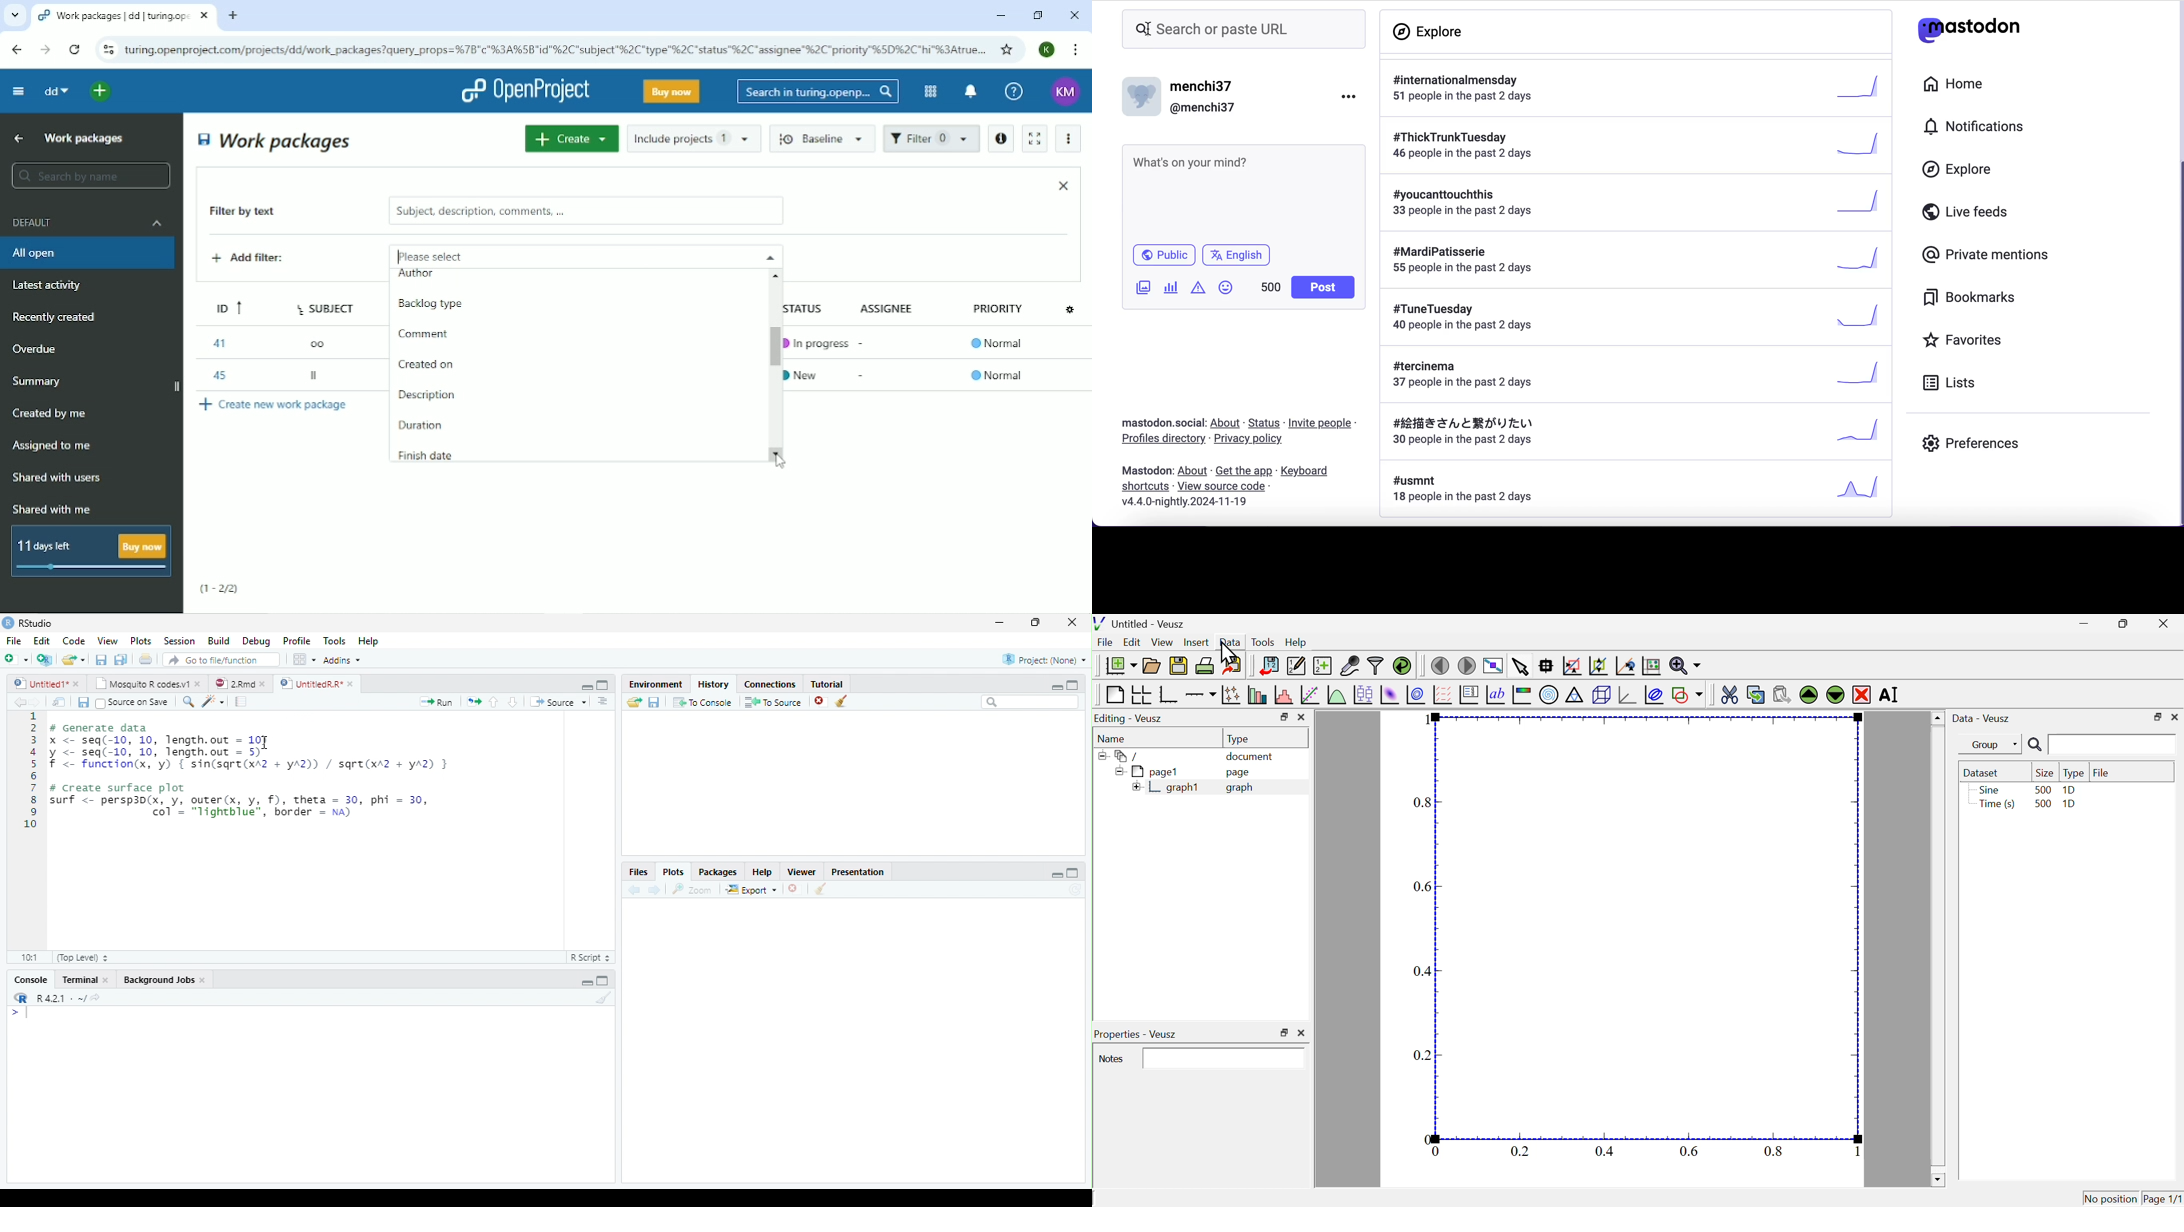  Describe the element at coordinates (656, 684) in the screenshot. I see `Environment` at that location.